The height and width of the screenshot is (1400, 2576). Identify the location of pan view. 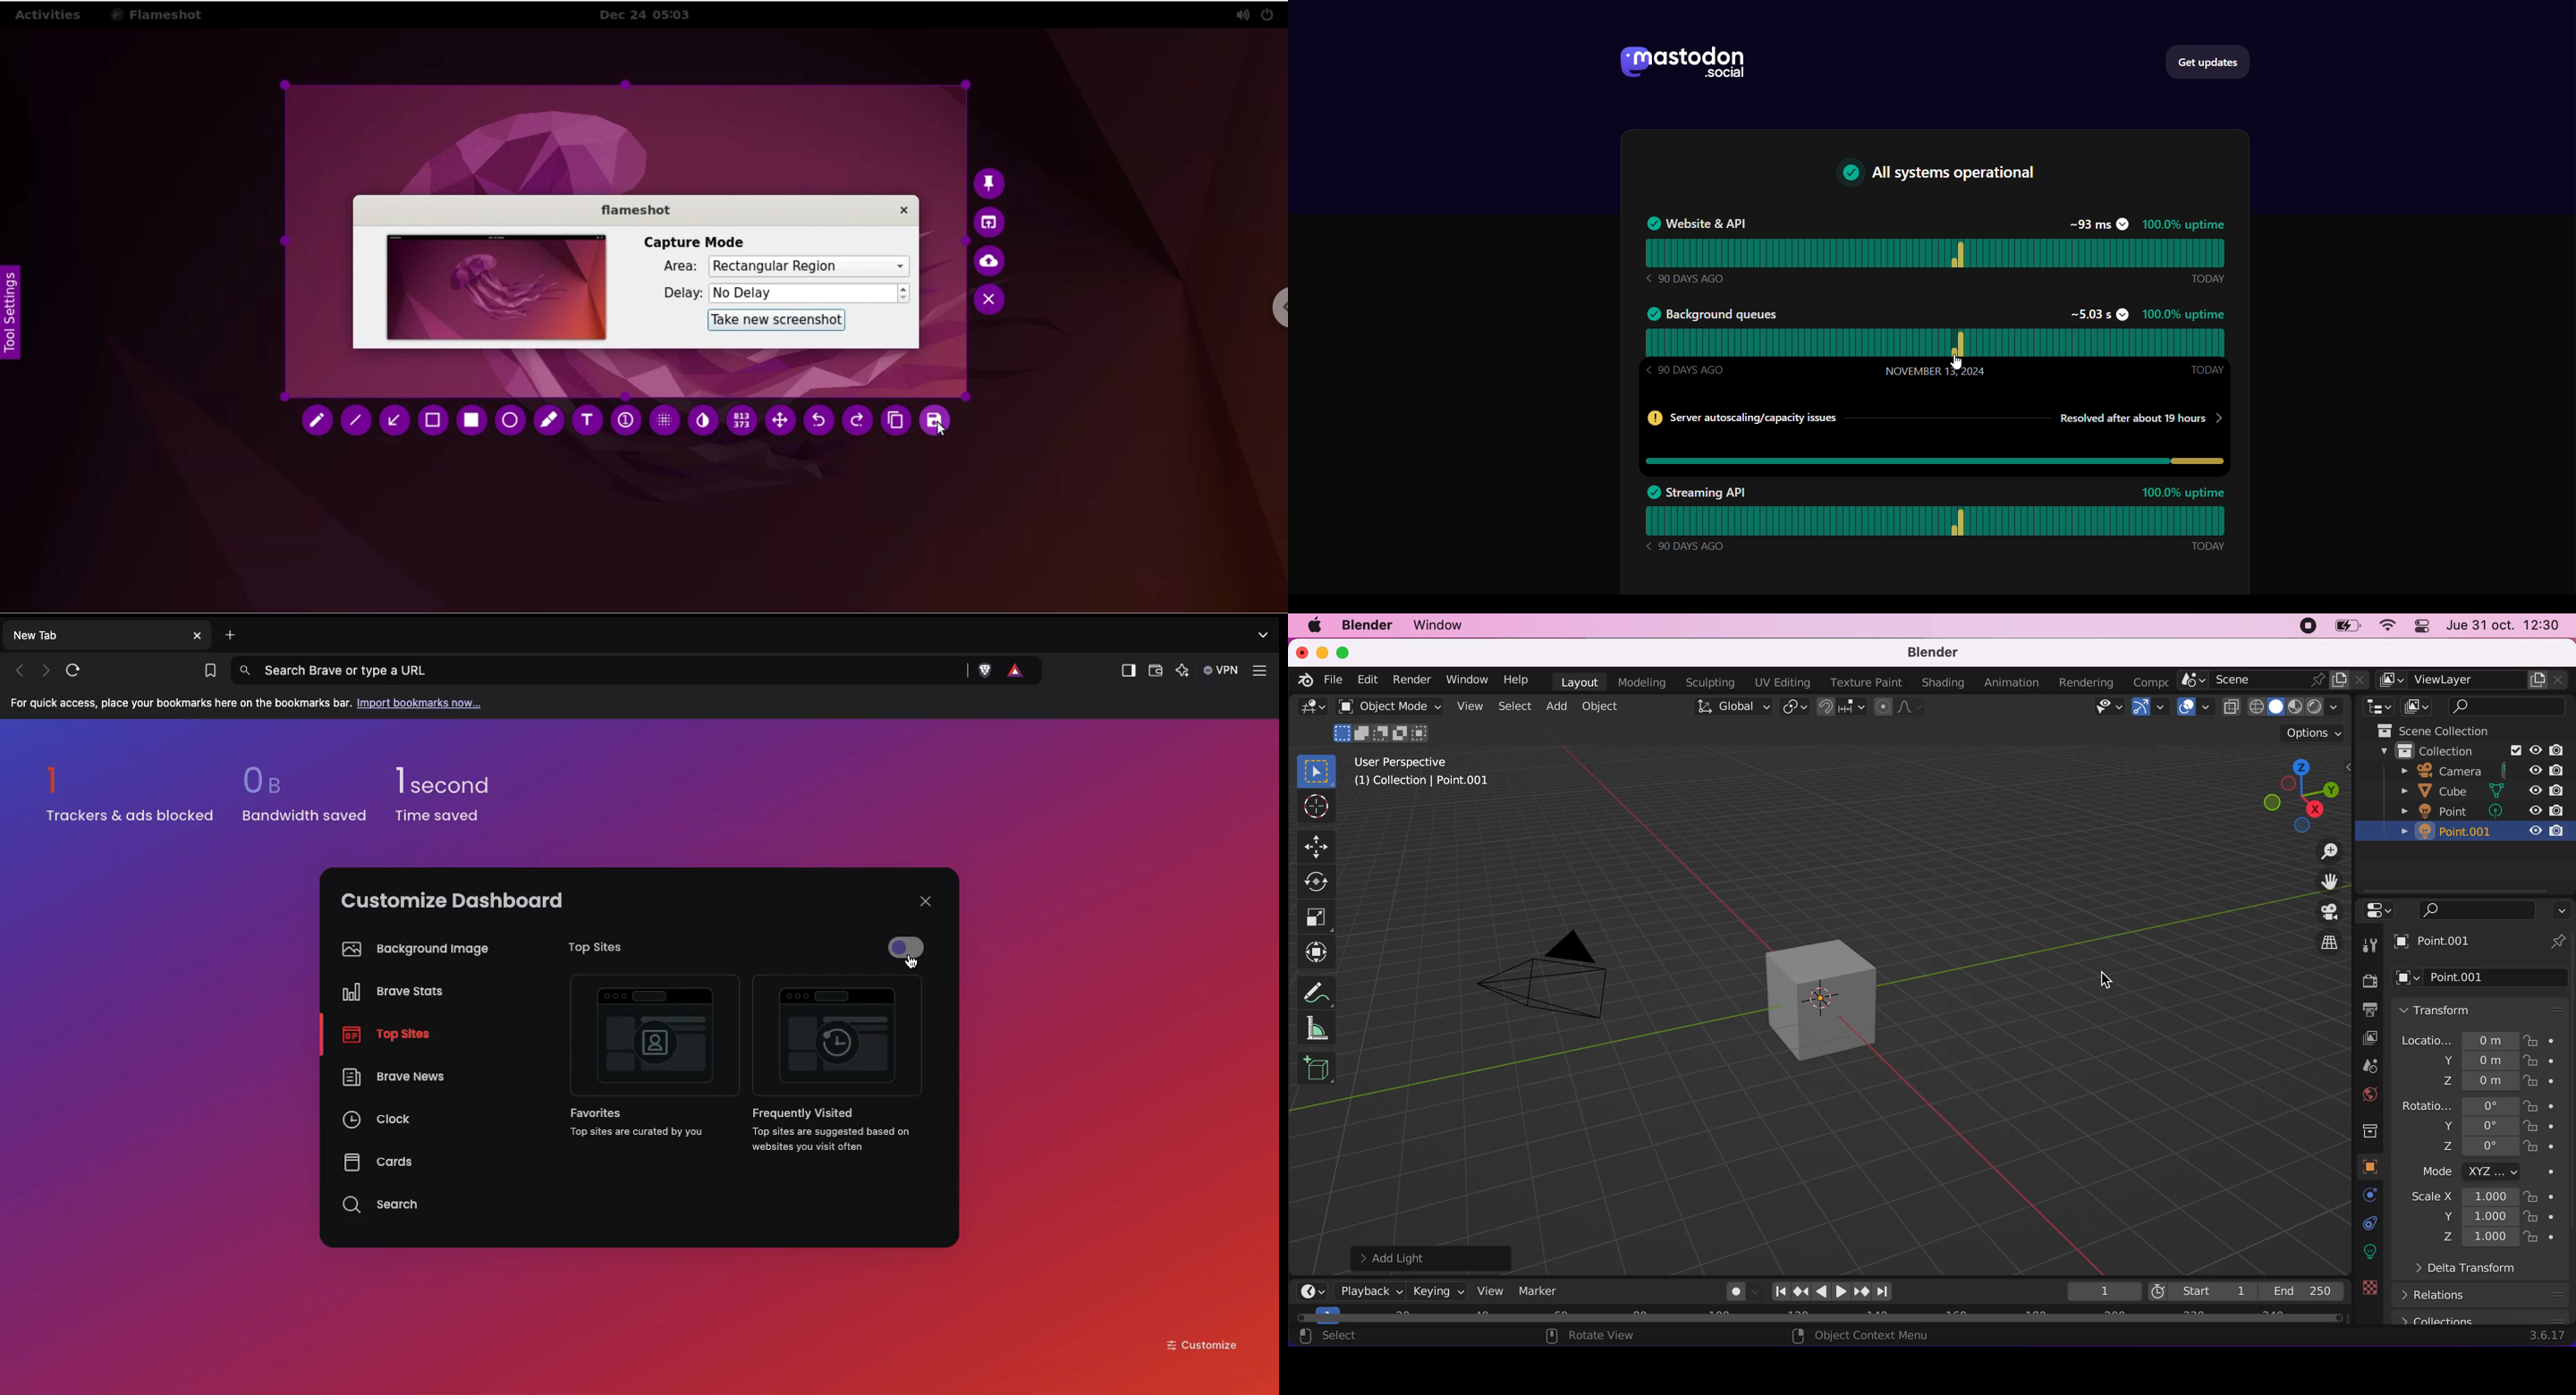
(1580, 1337).